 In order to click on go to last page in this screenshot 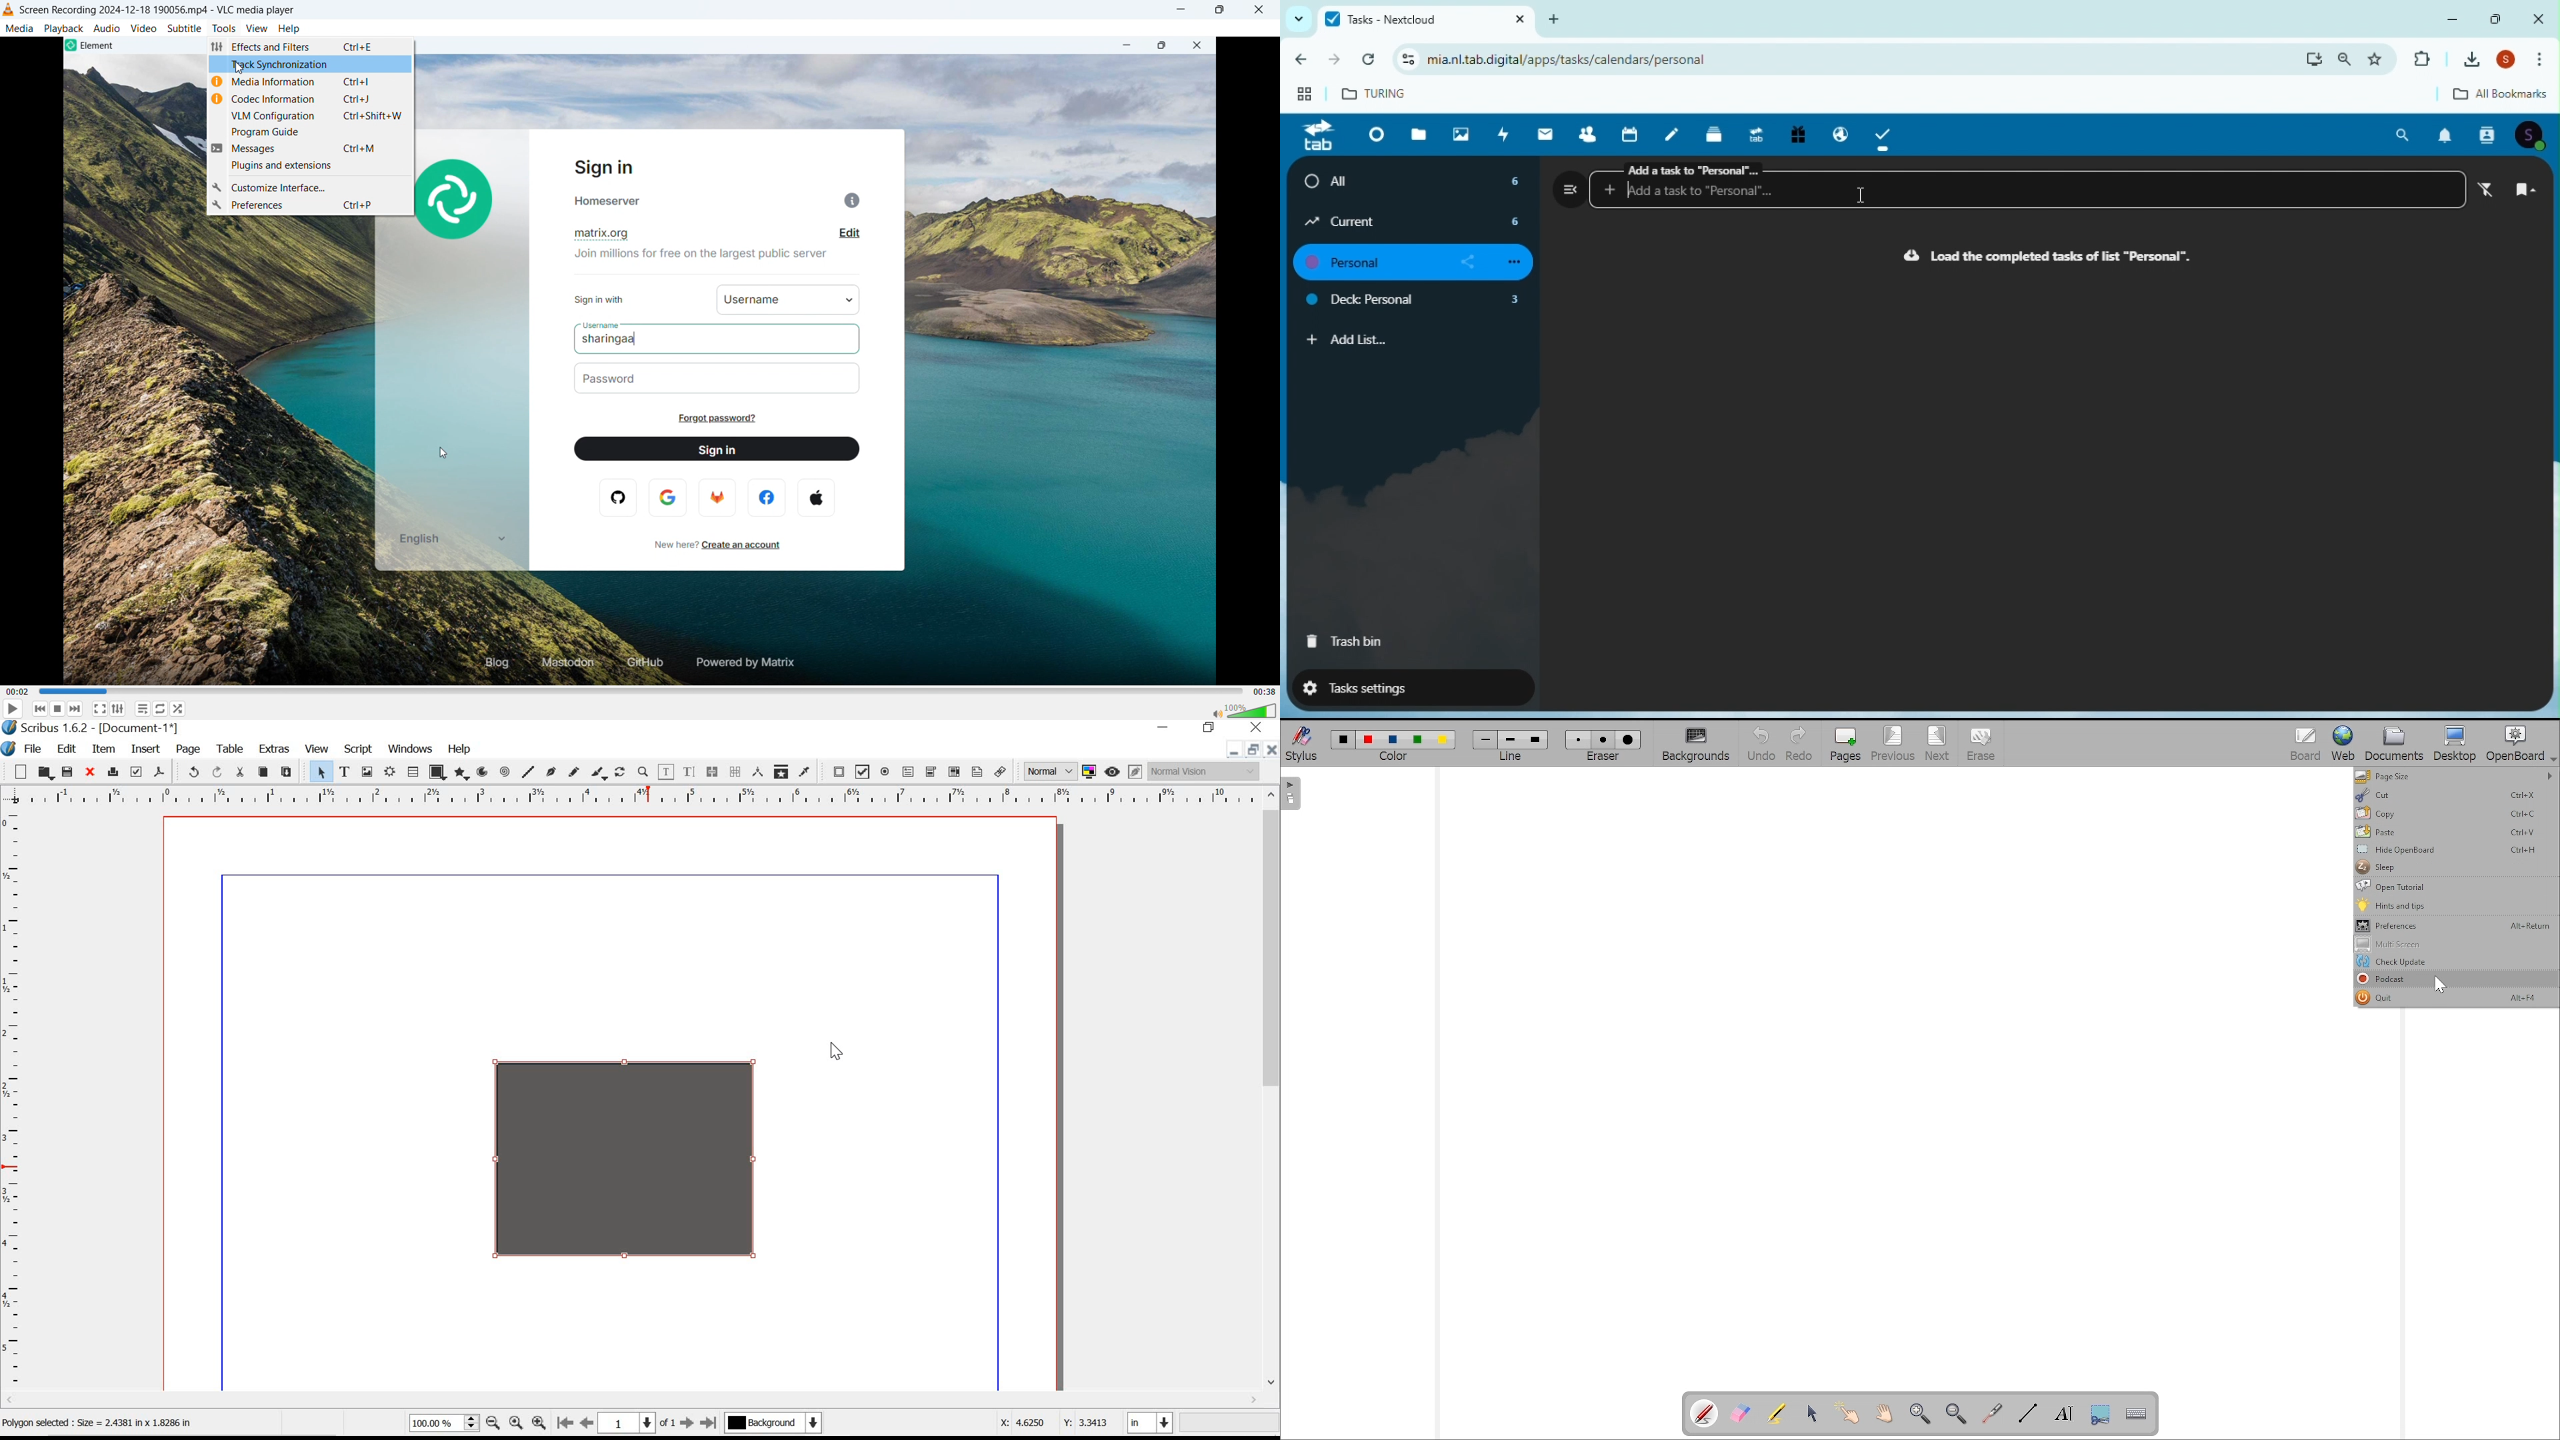, I will do `click(708, 1423)`.